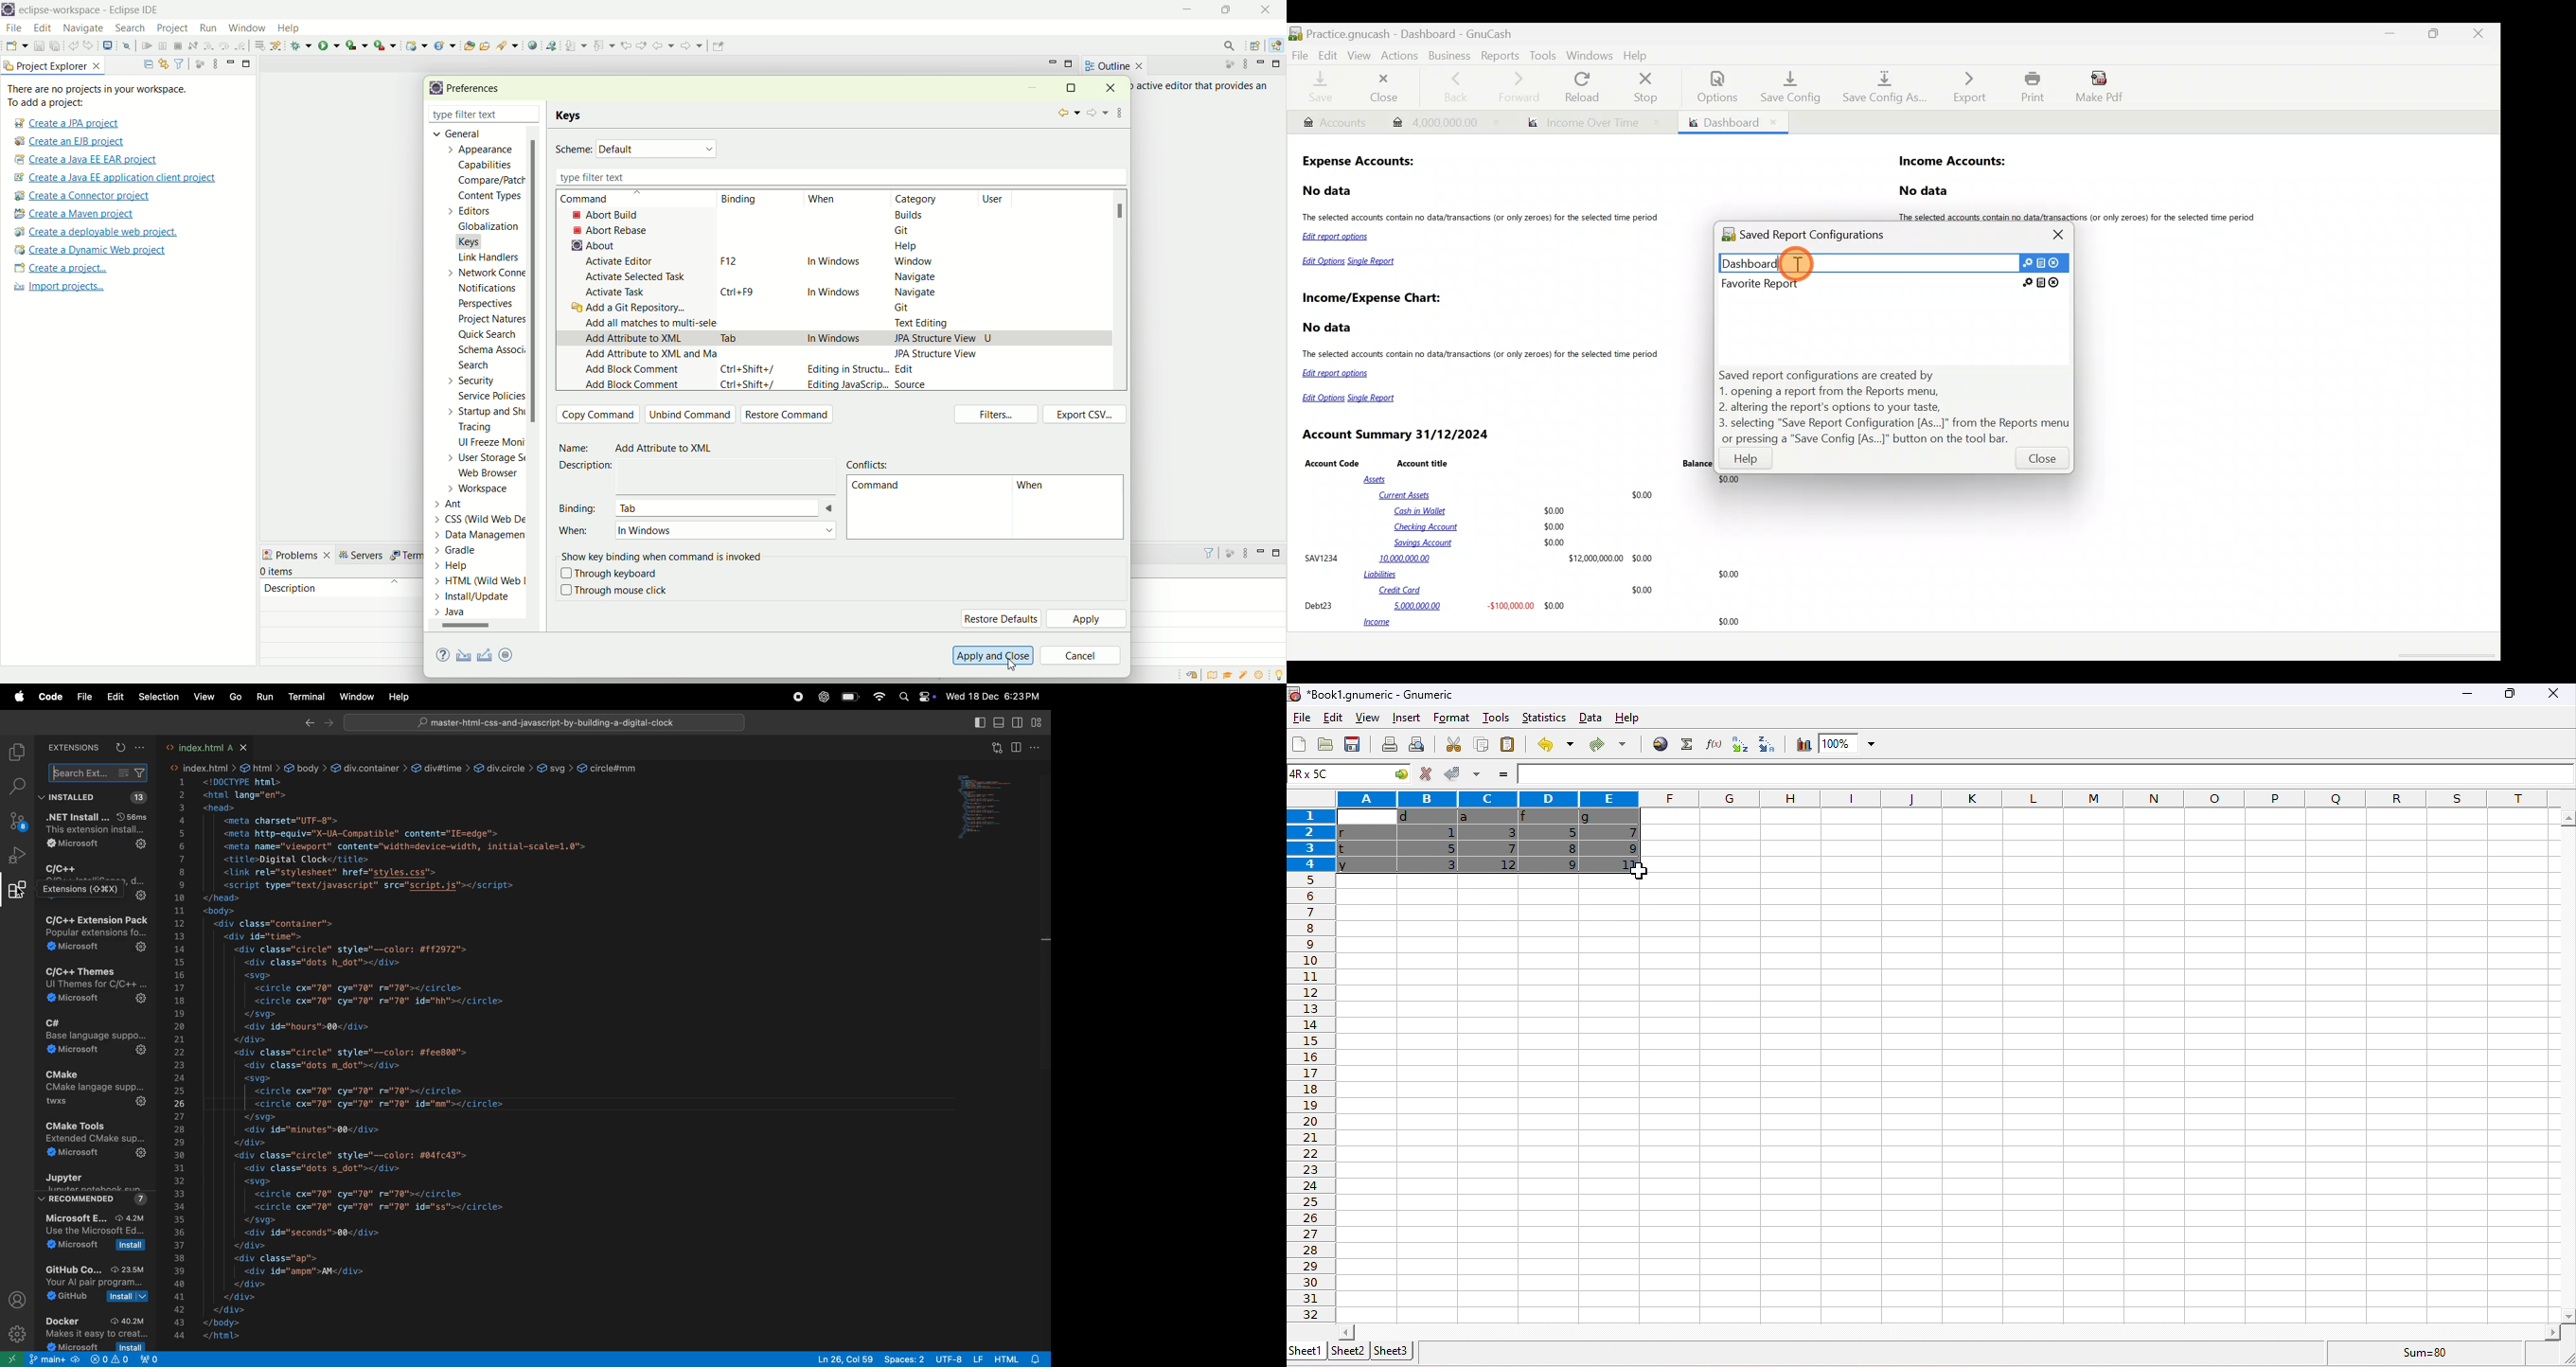 The image size is (2576, 1372). What do you see at coordinates (1452, 718) in the screenshot?
I see `format` at bounding box center [1452, 718].